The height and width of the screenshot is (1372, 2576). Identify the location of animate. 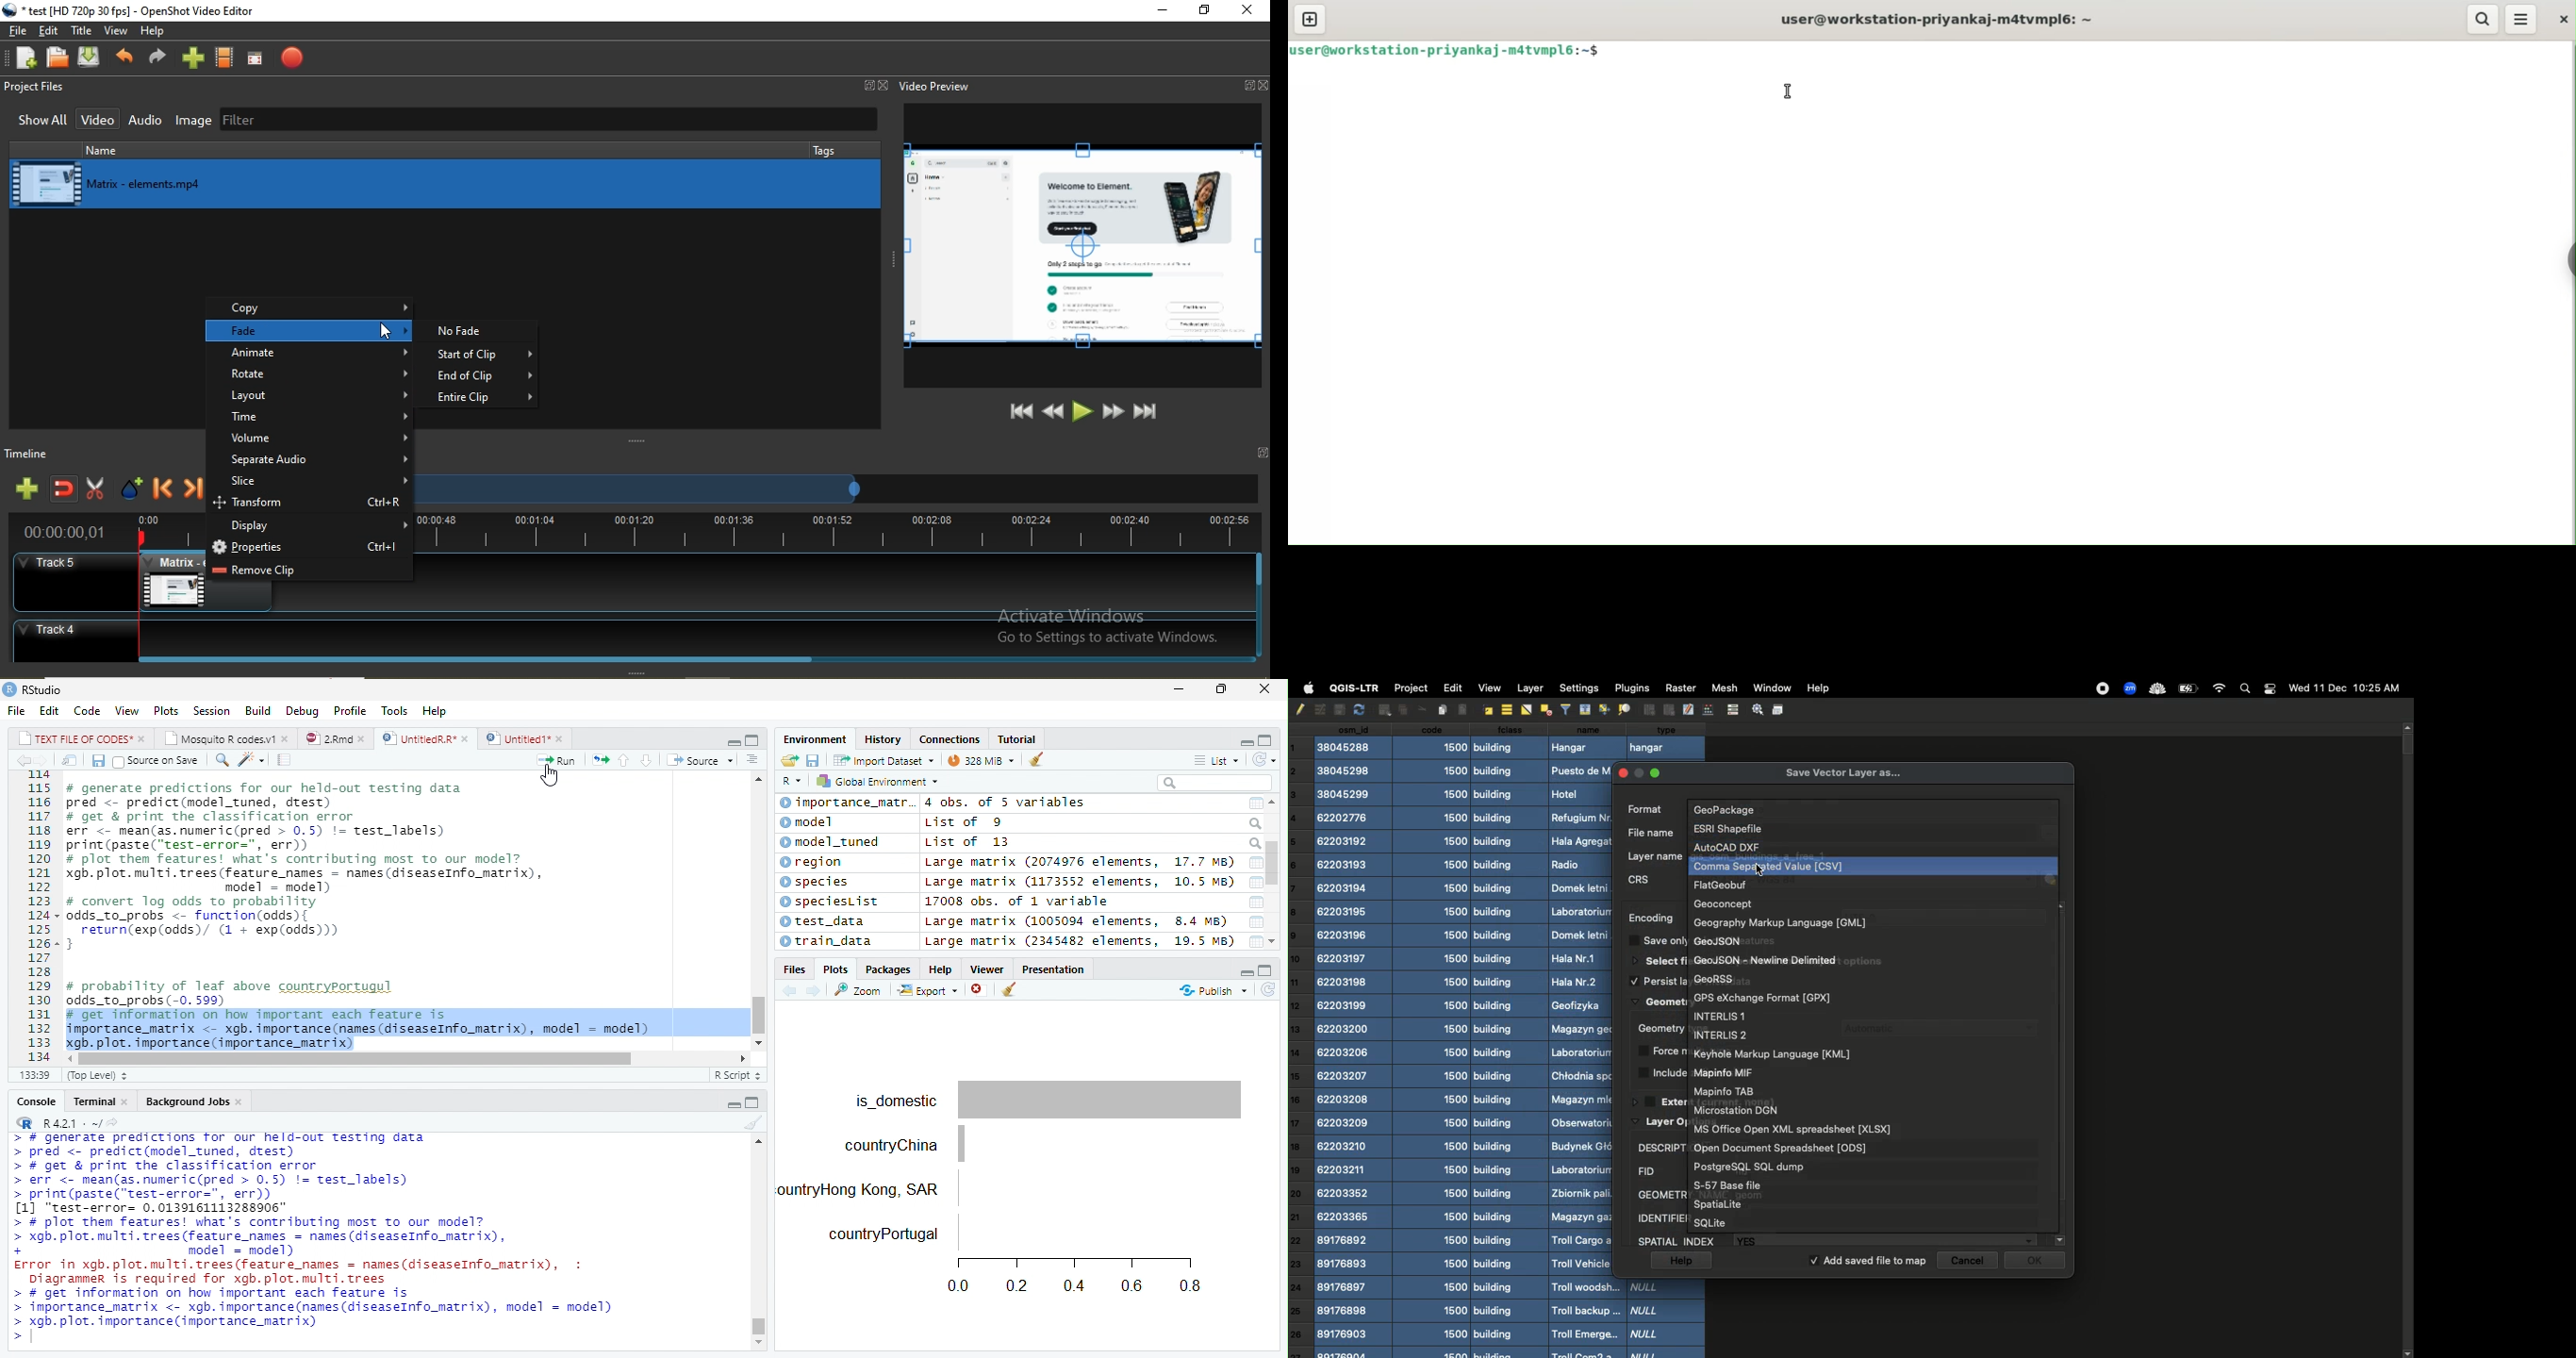
(311, 353).